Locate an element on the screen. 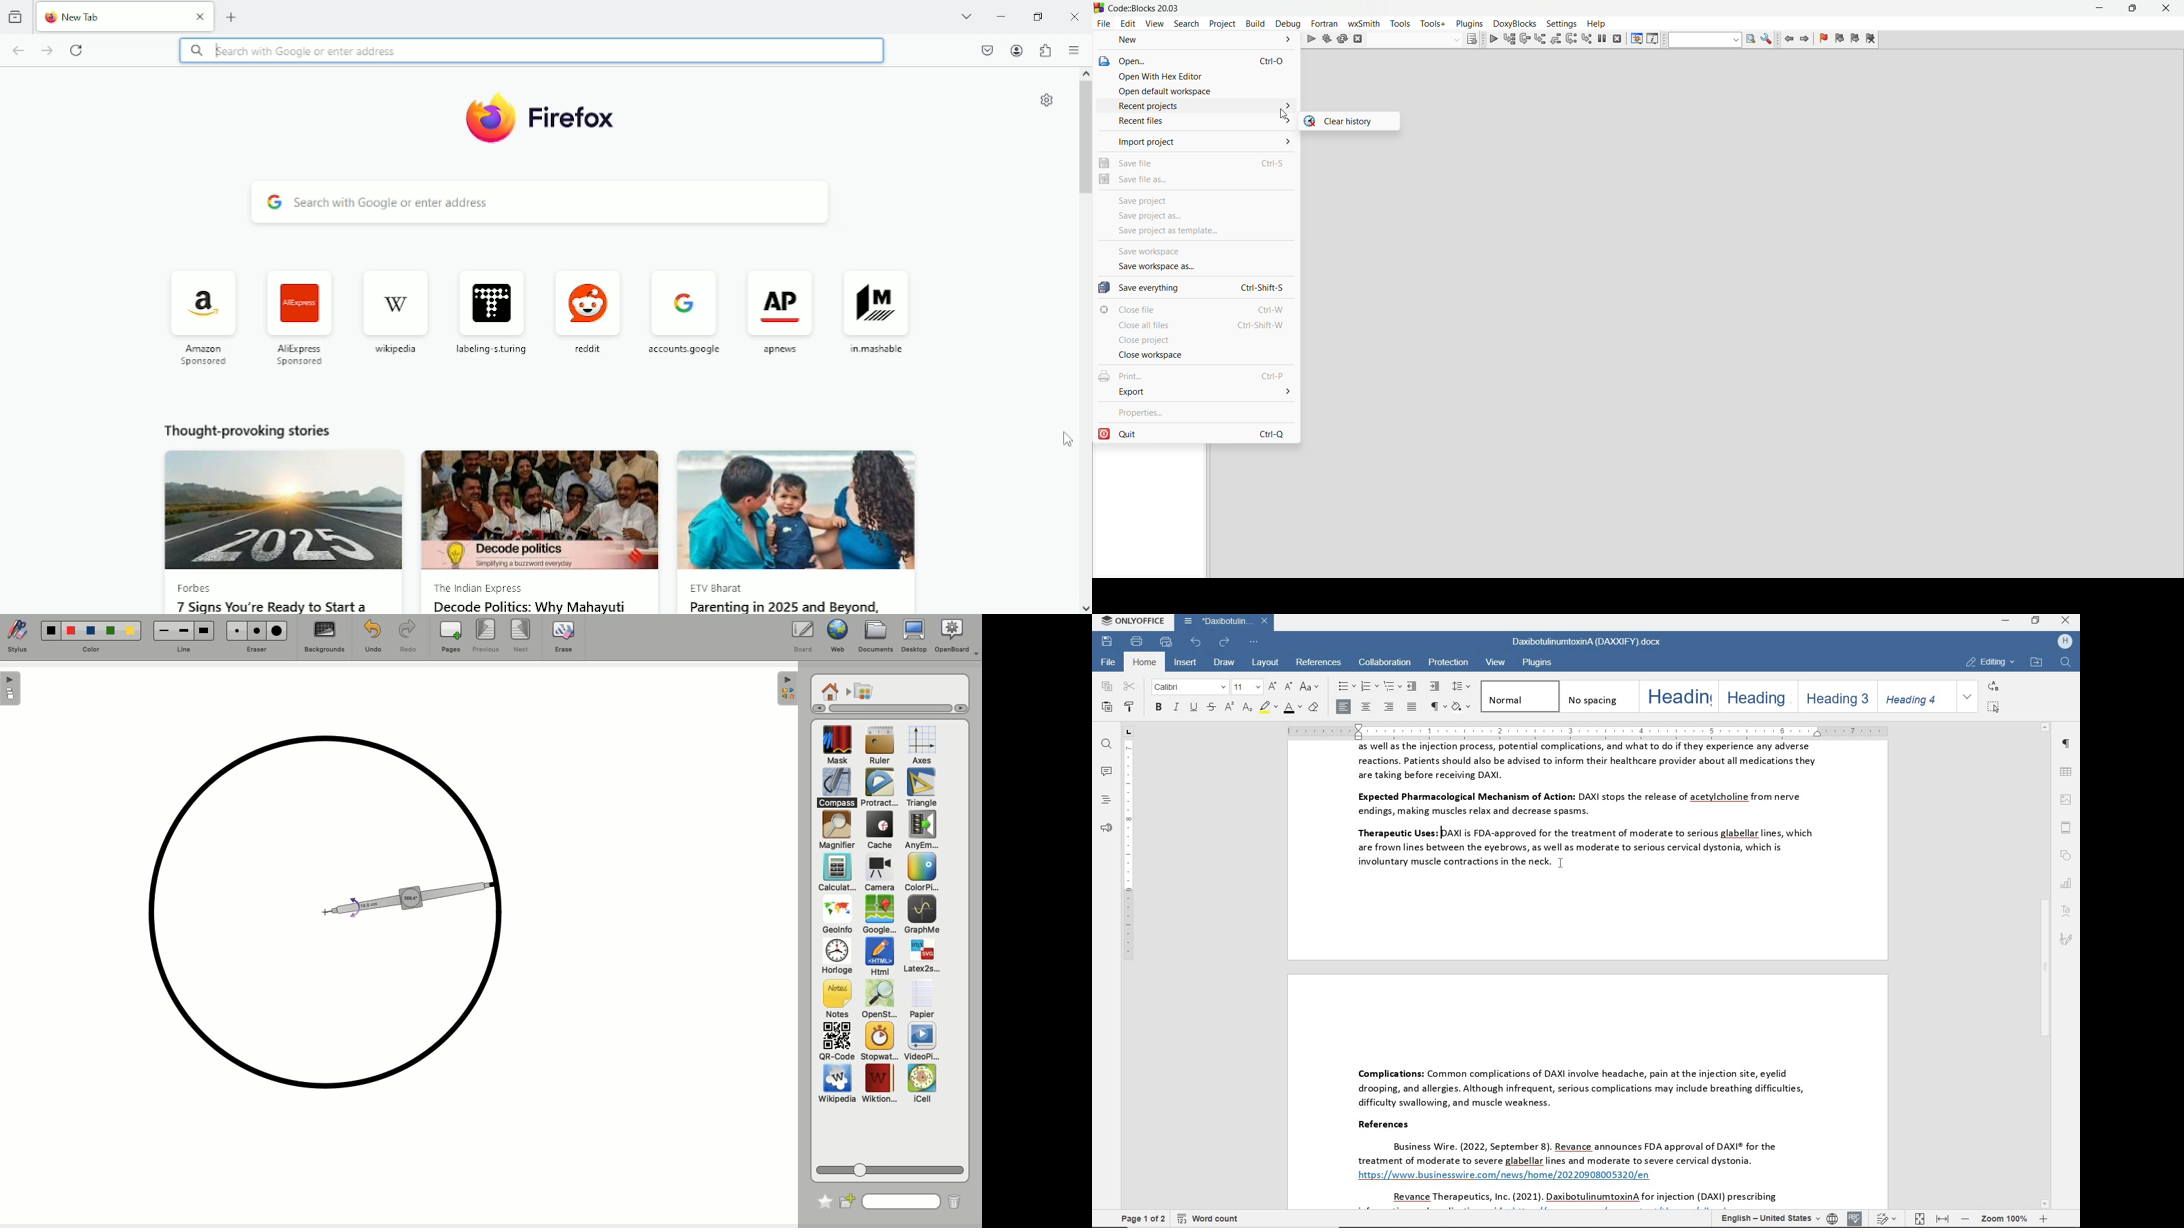 The width and height of the screenshot is (2184, 1232). chart is located at coordinates (2067, 882).